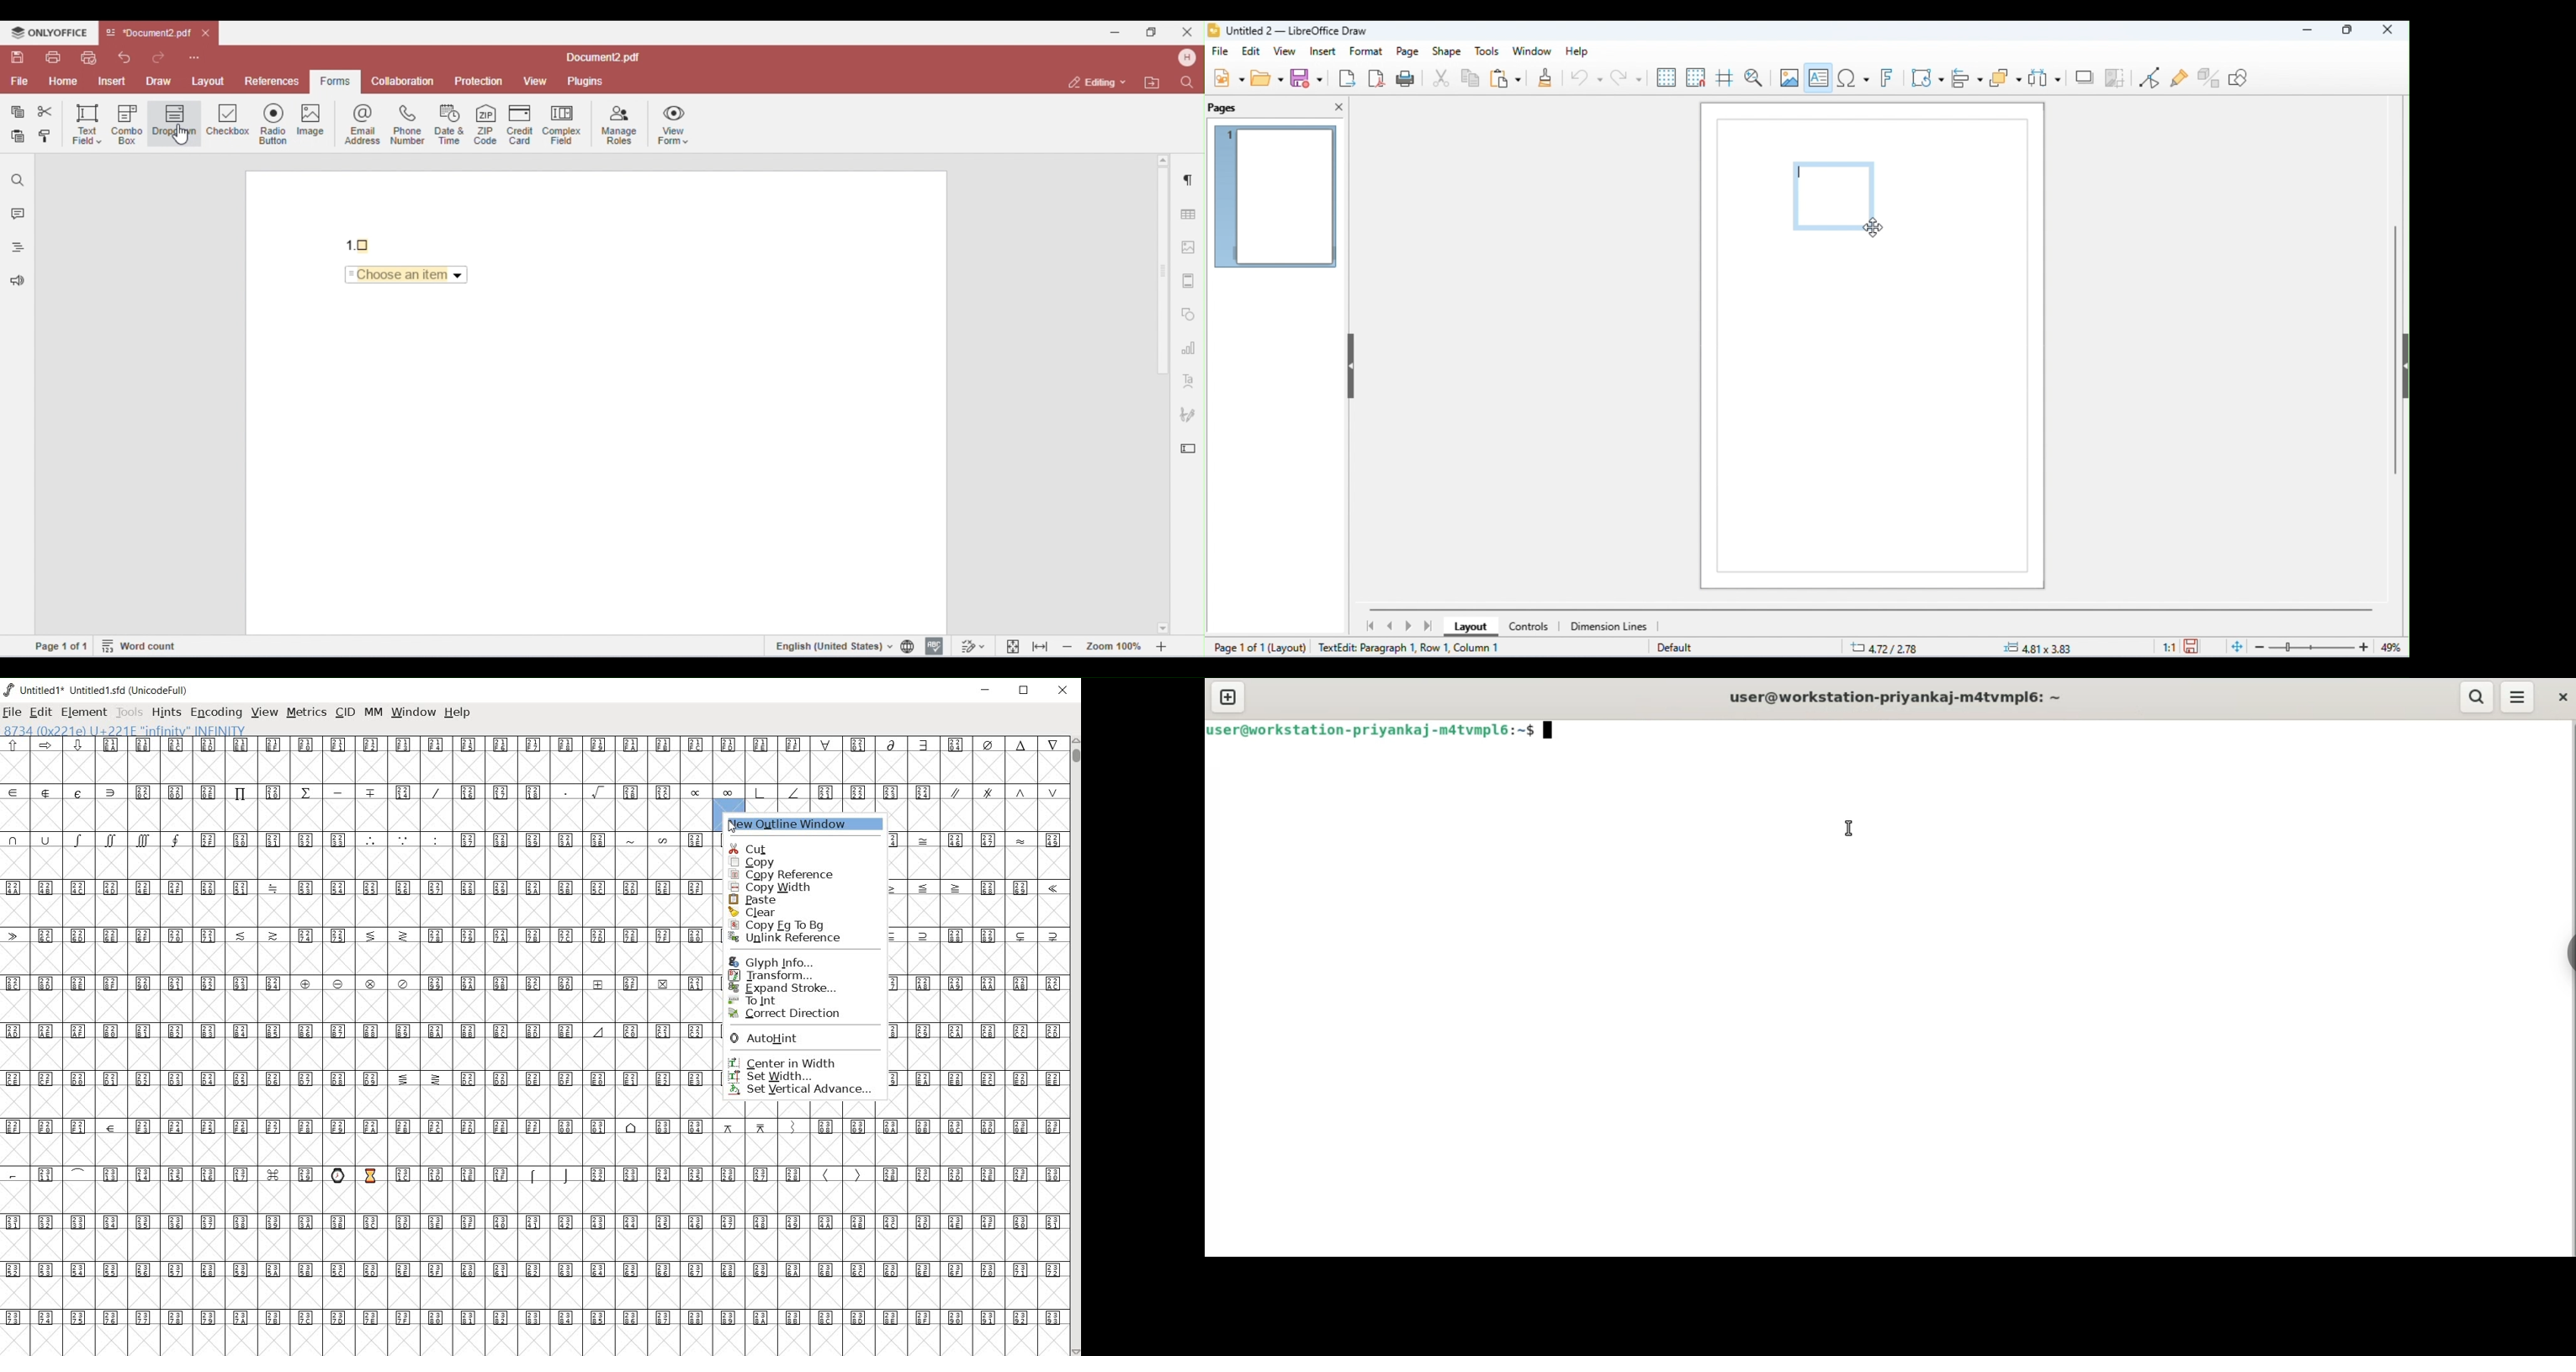  I want to click on cursor, so click(734, 824).